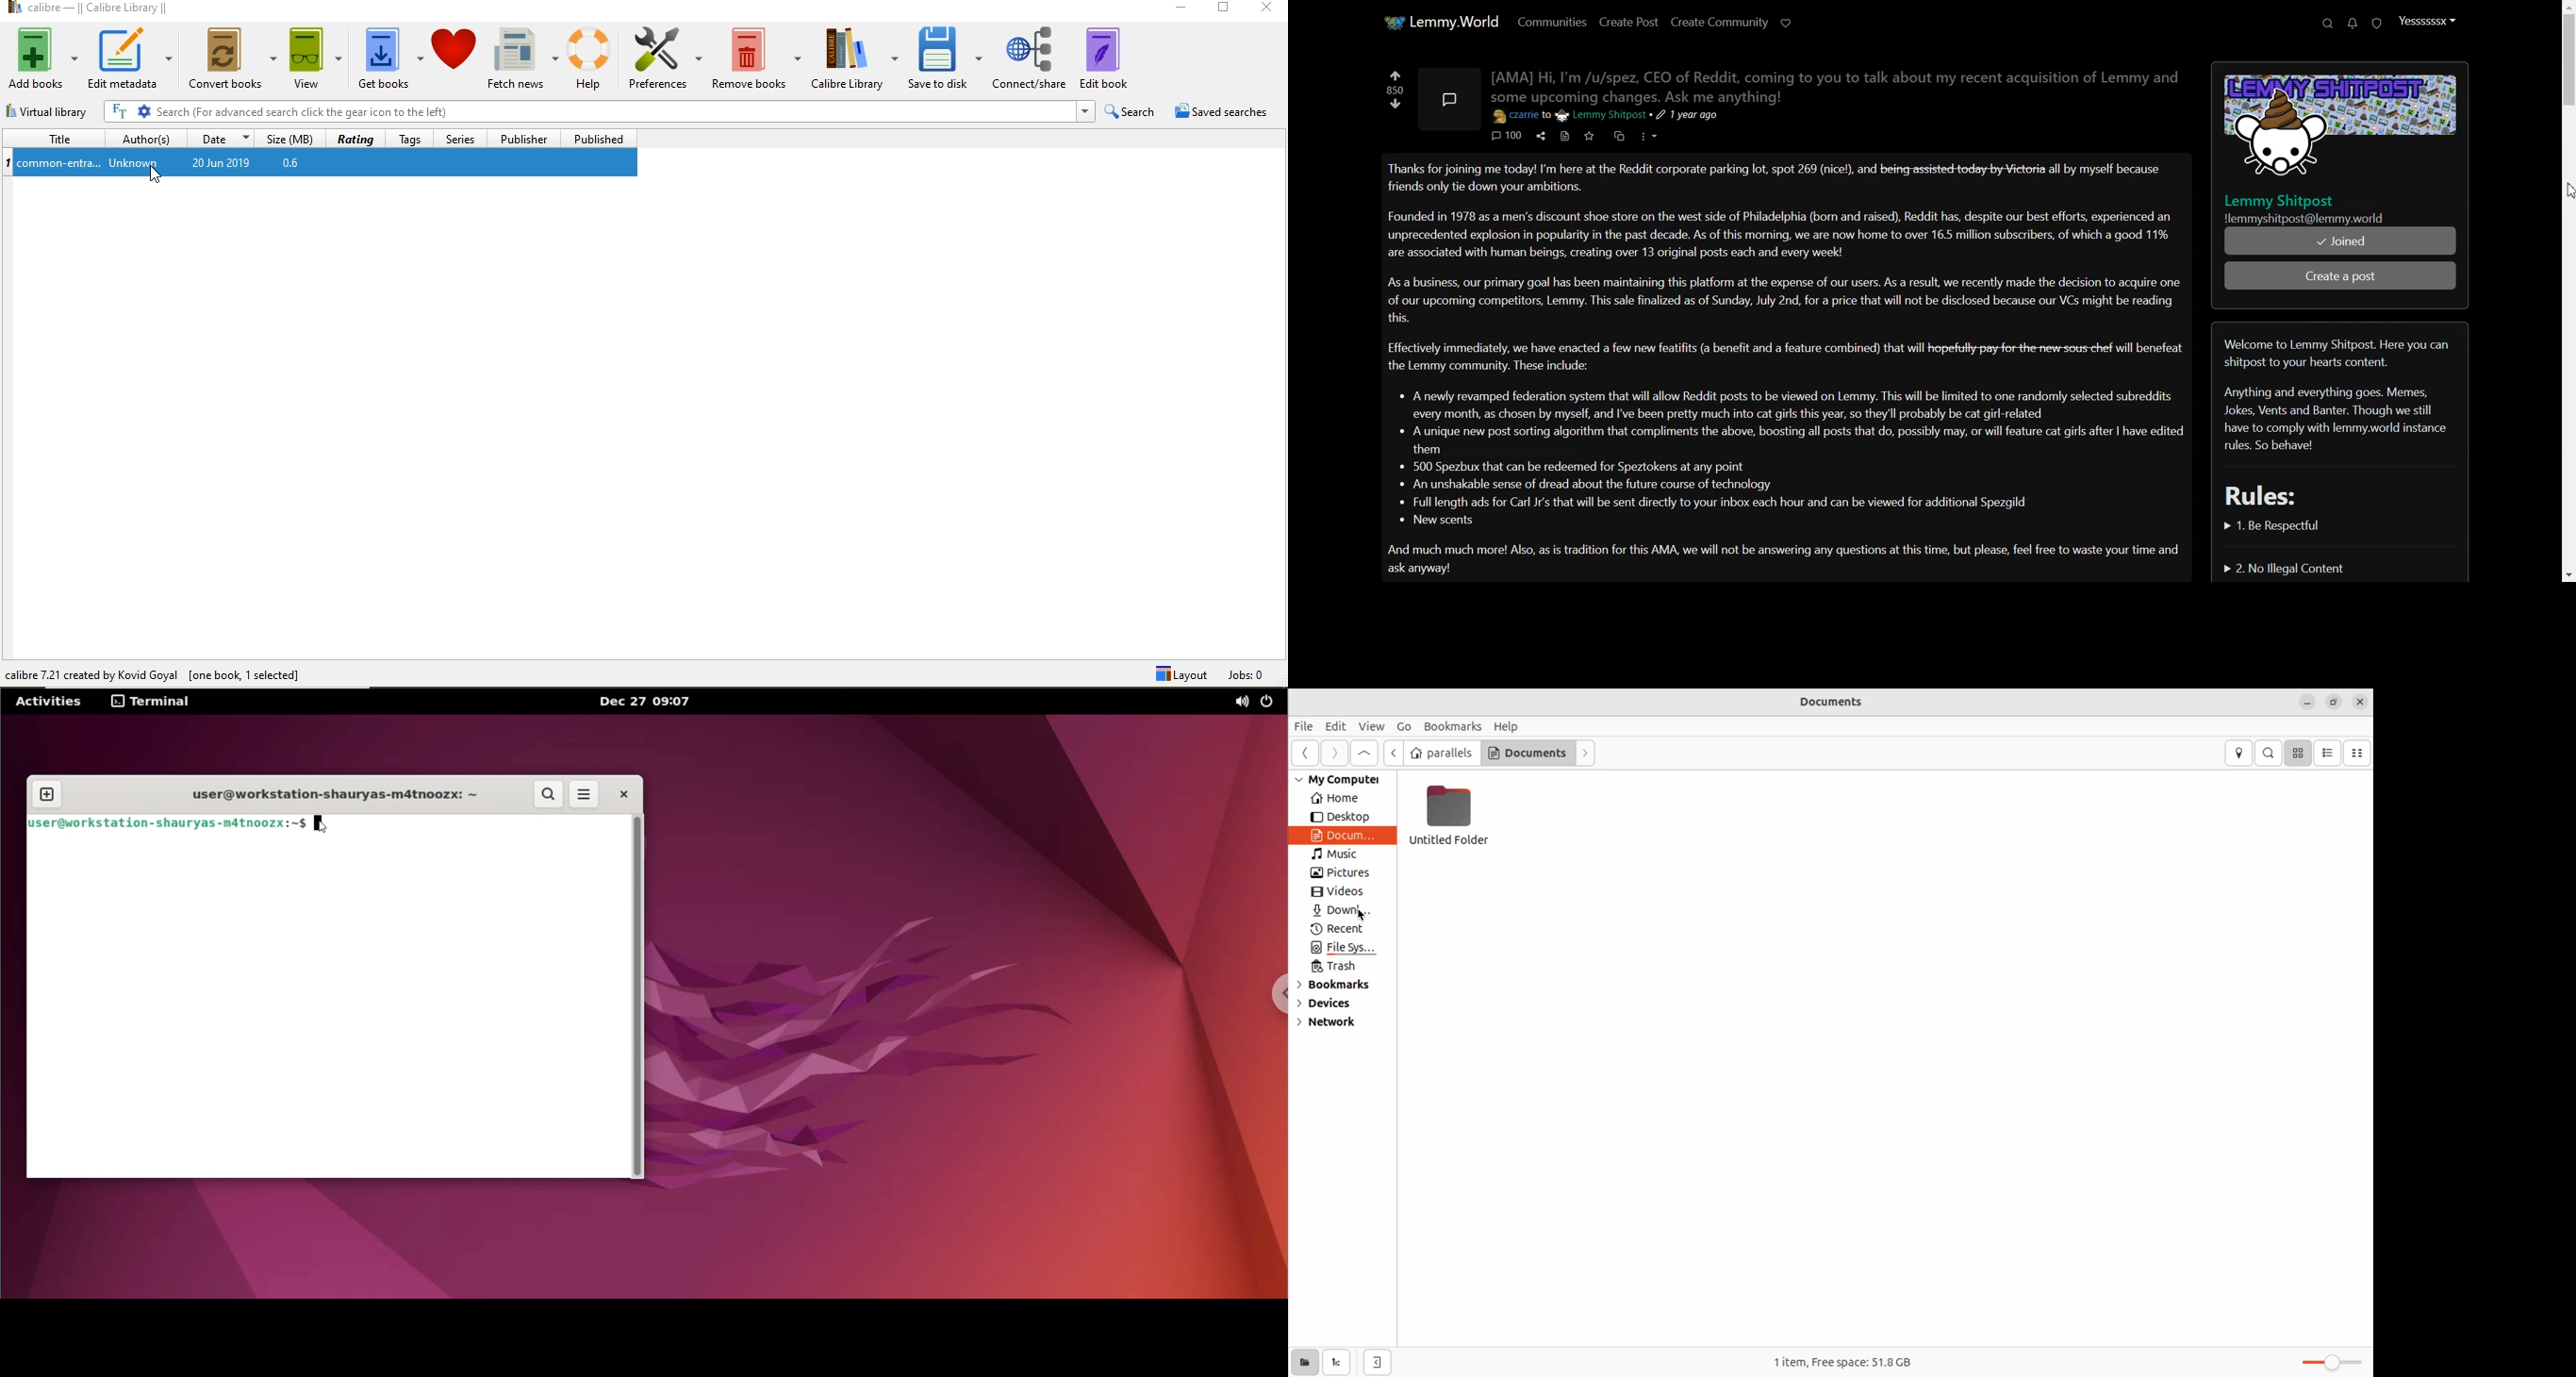 The height and width of the screenshot is (1400, 2576). I want to click on Jobs: 0, so click(1256, 675).